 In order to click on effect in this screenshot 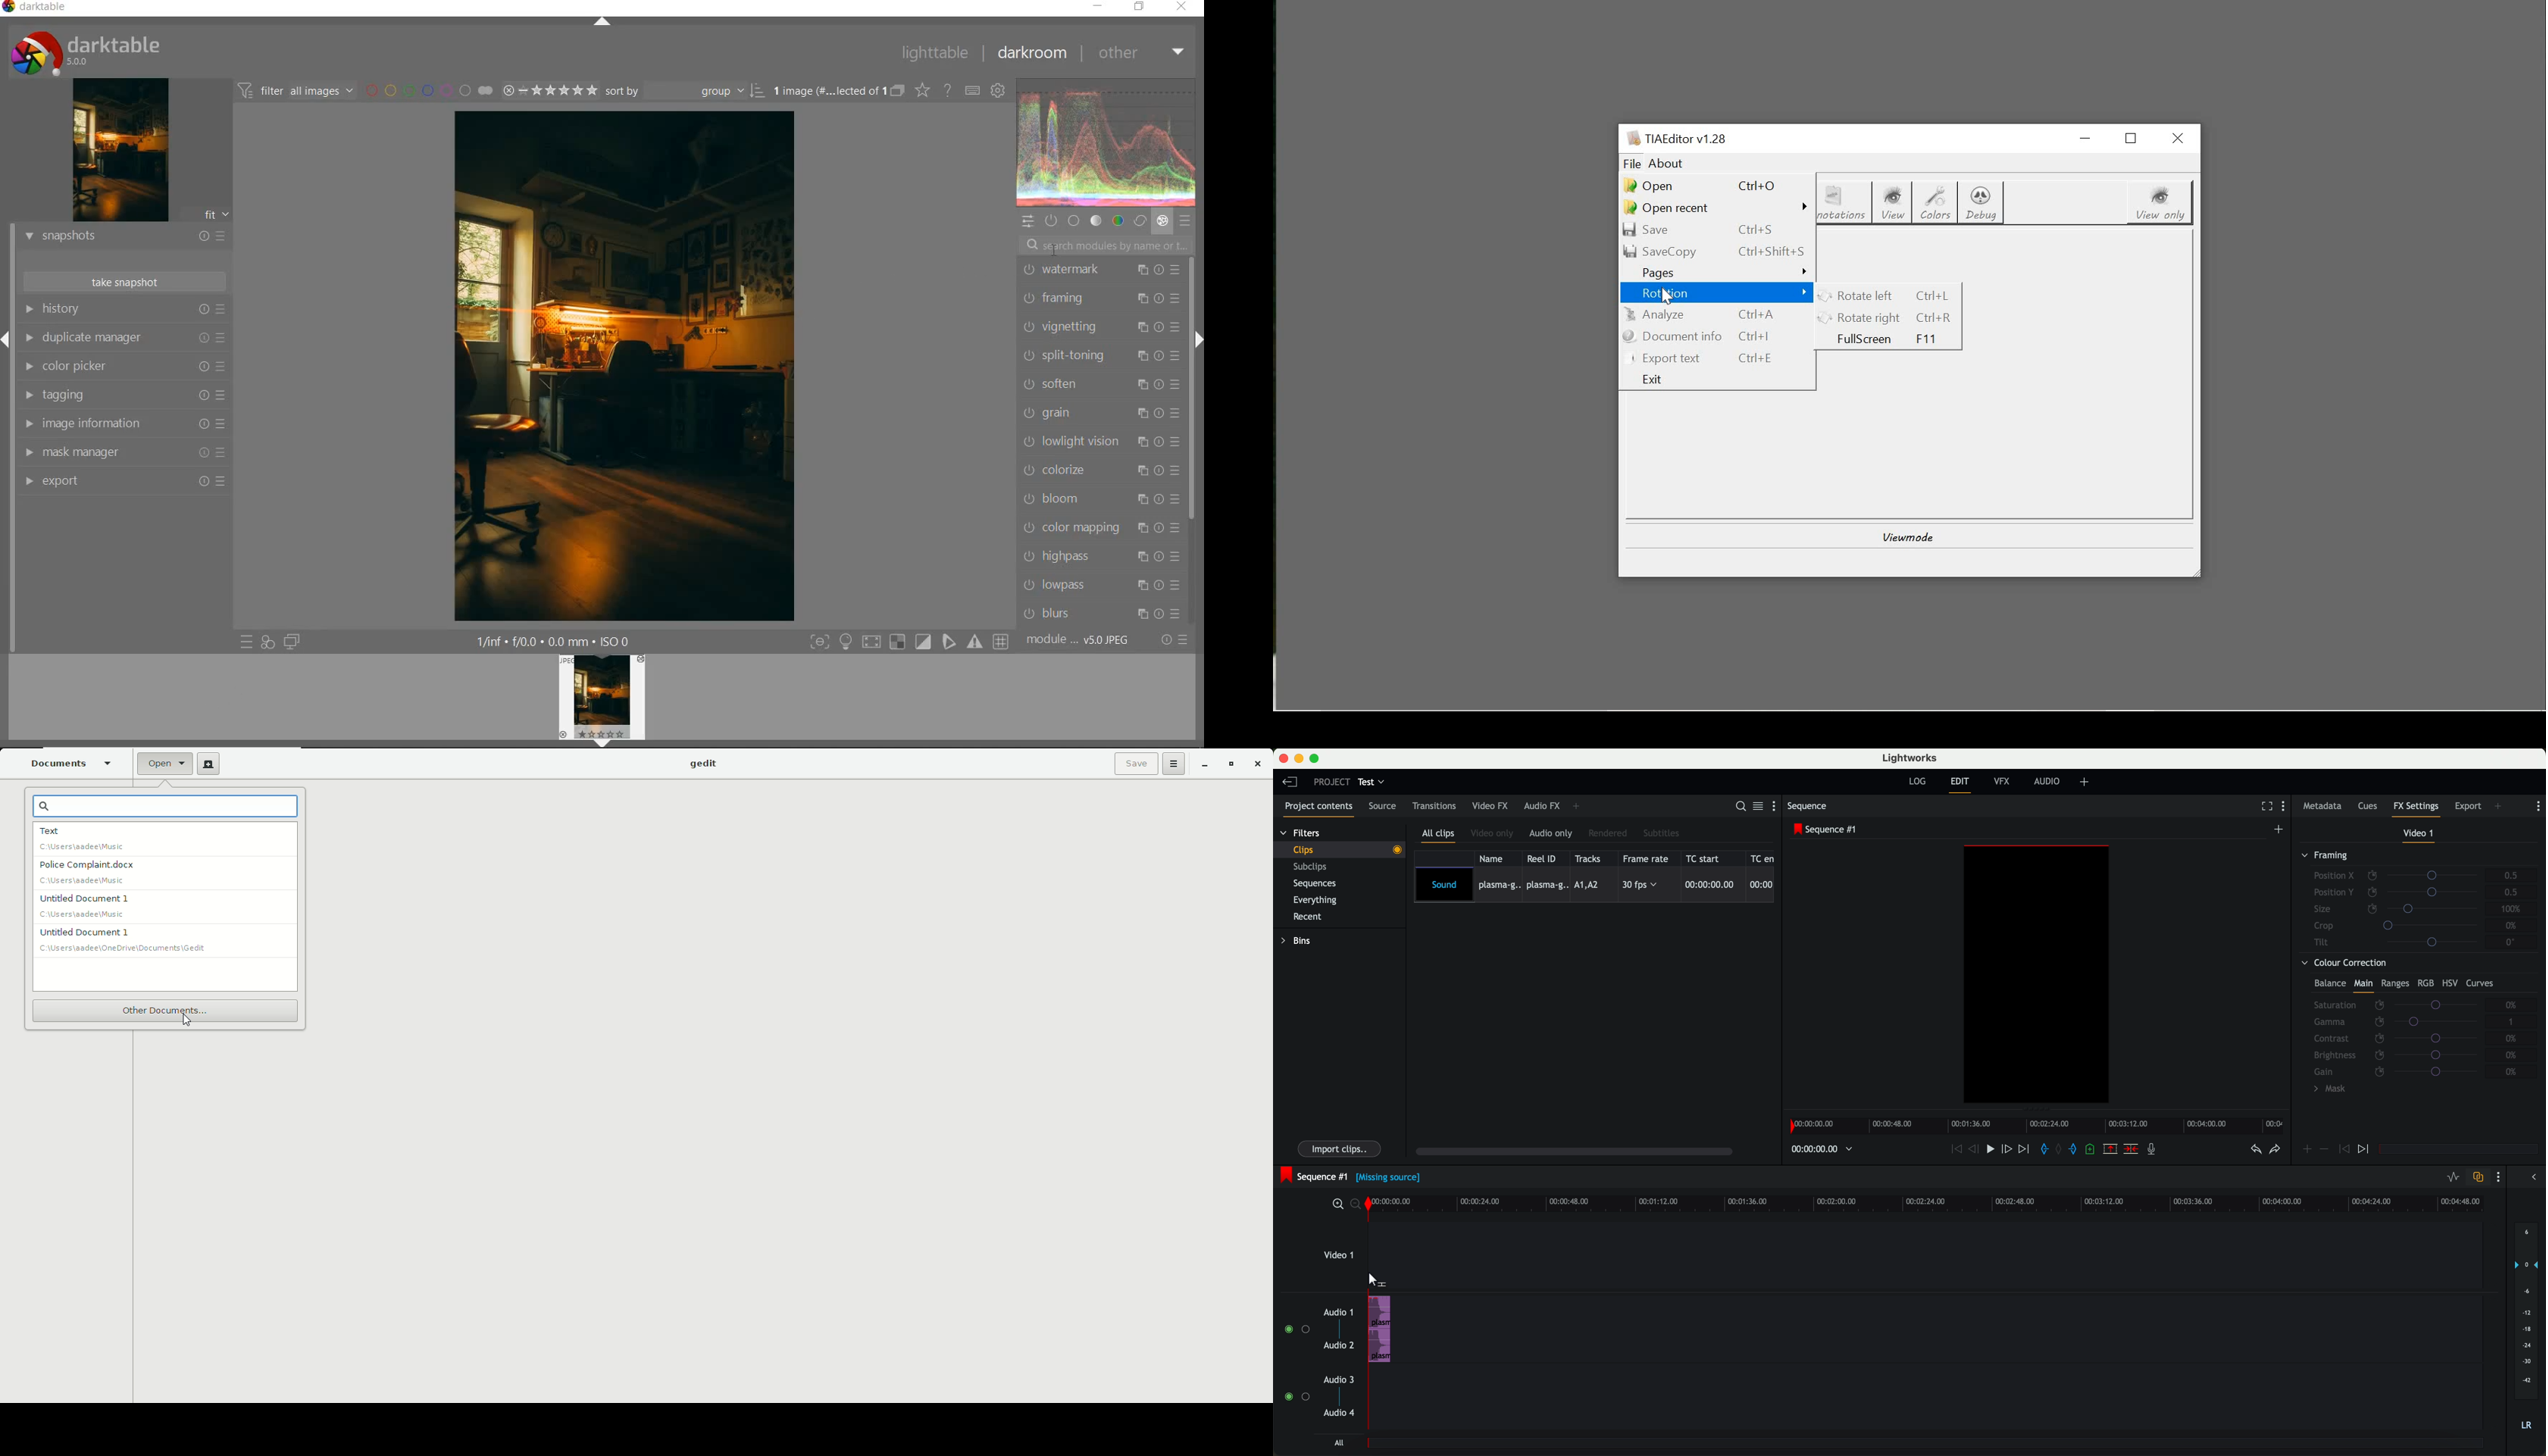, I will do `click(1163, 220)`.